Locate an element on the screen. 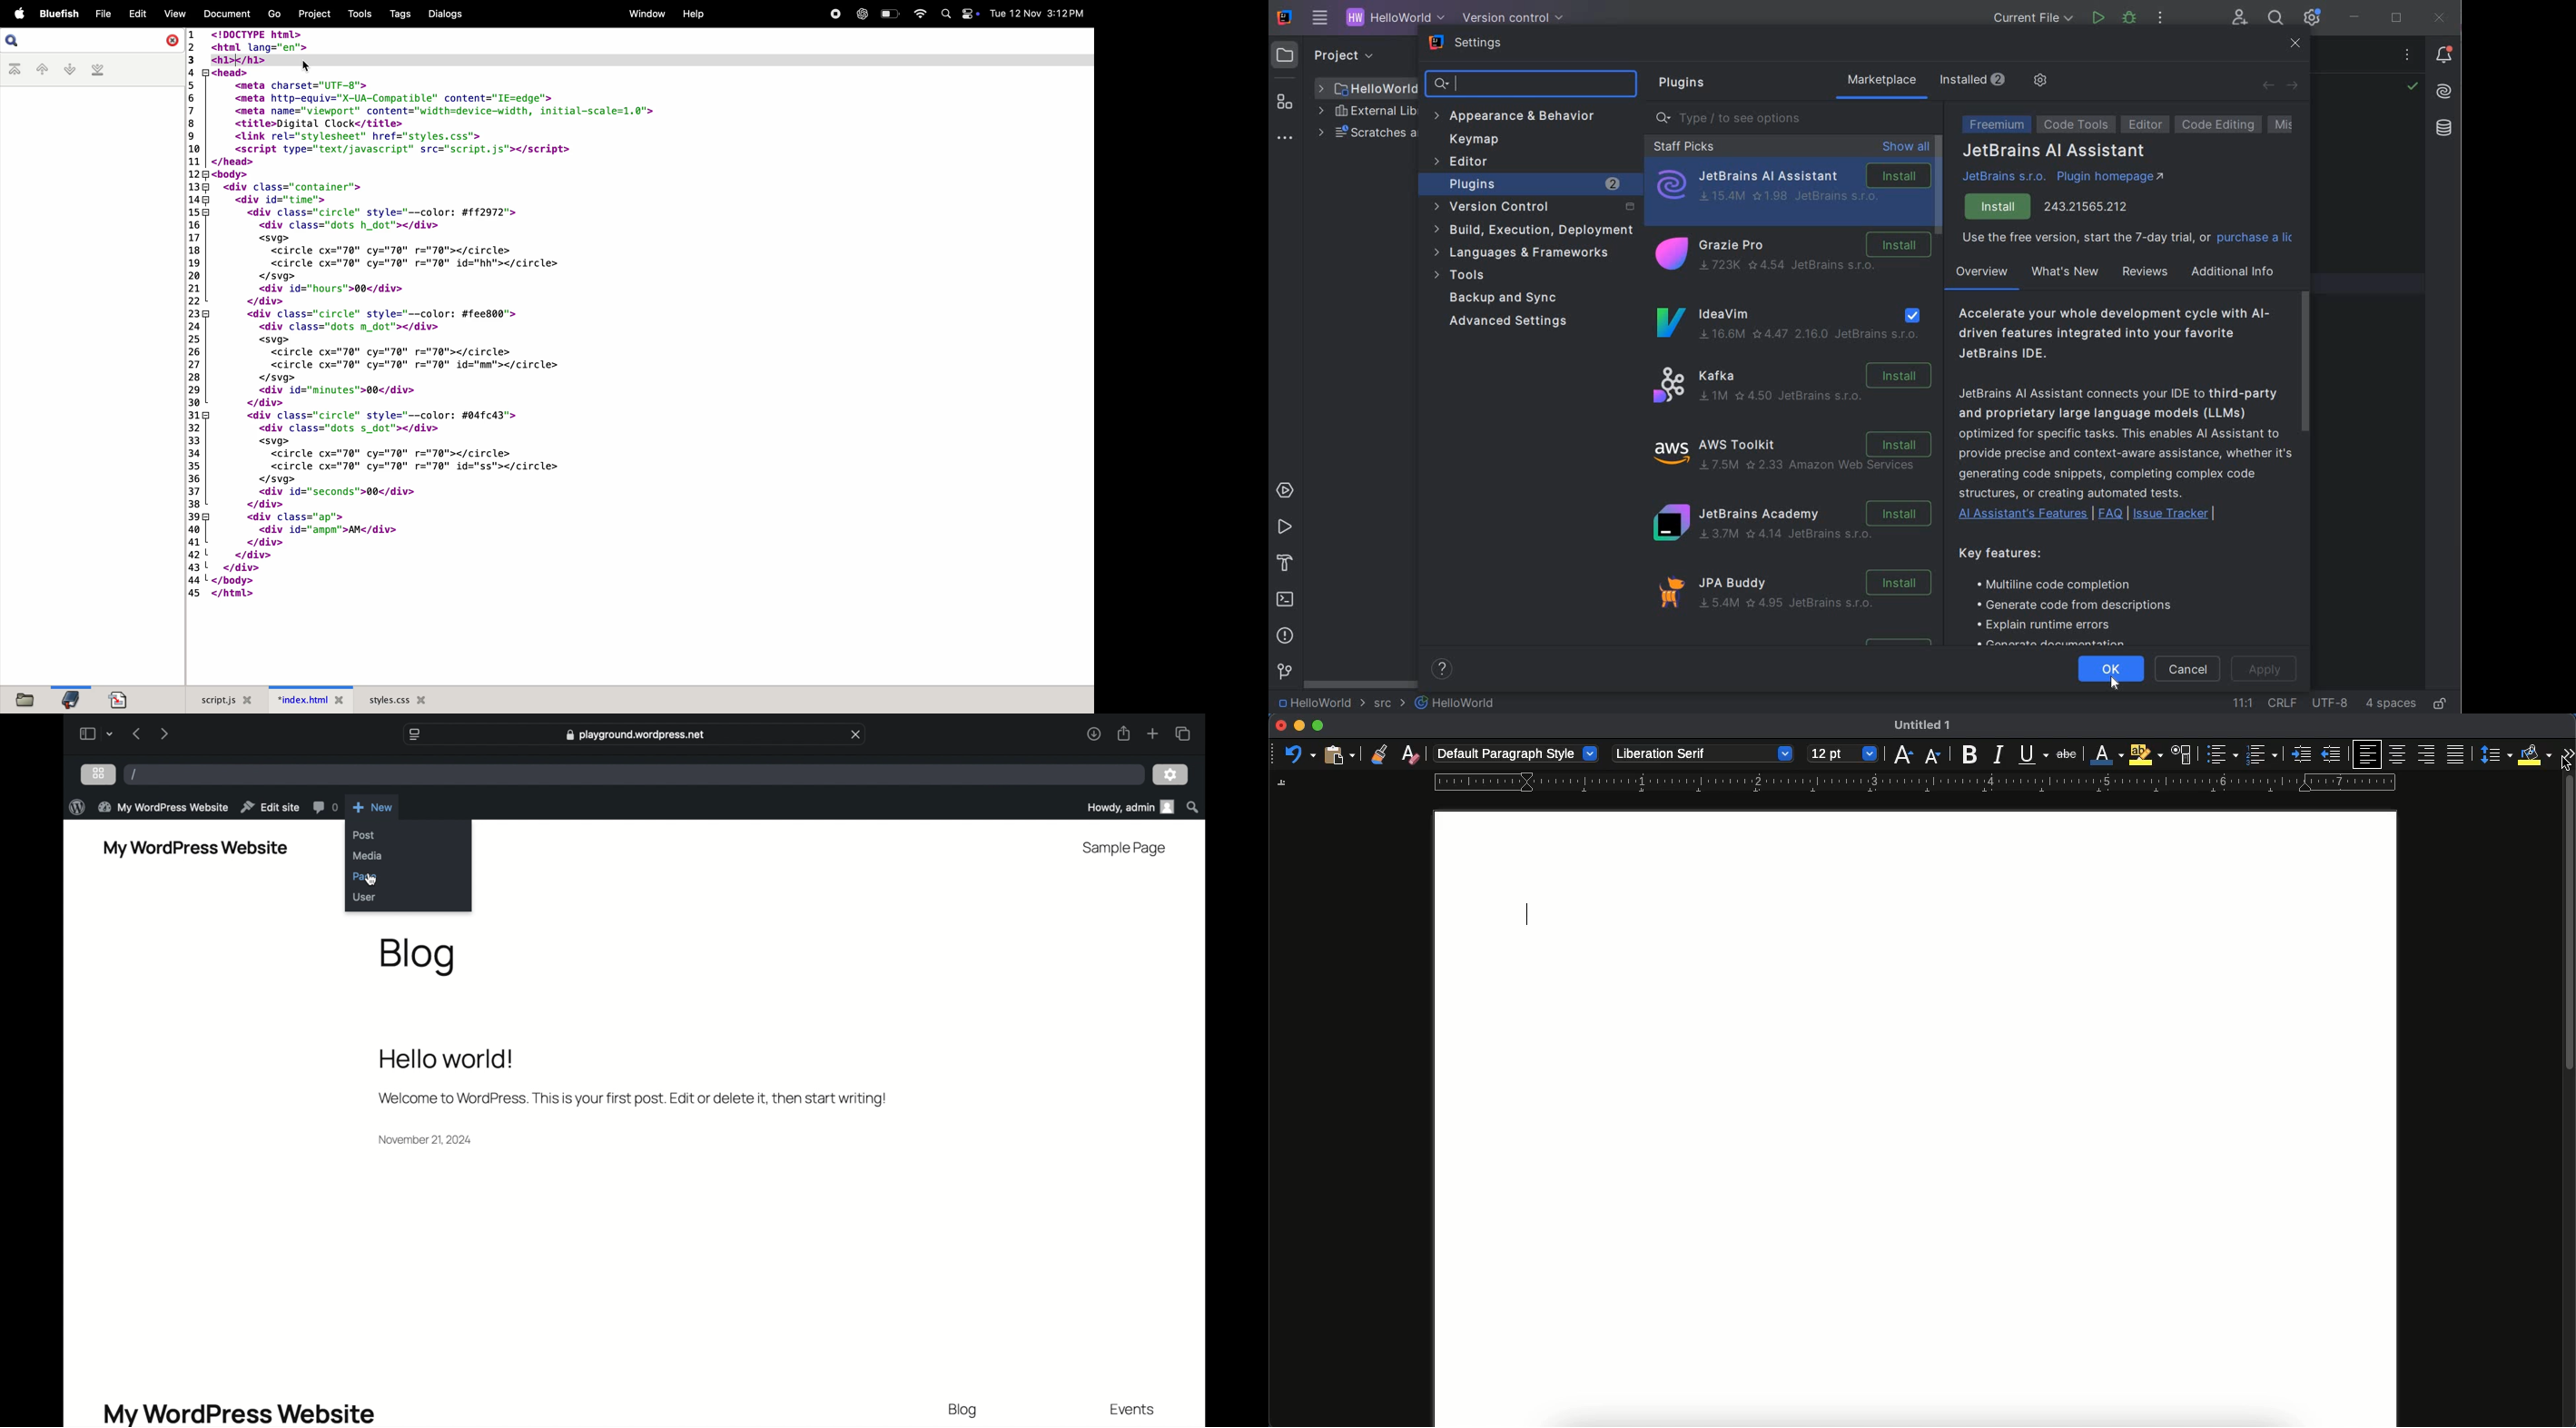 This screenshot has width=2576, height=1428. NOTIFICATIONS is located at coordinates (2445, 54).